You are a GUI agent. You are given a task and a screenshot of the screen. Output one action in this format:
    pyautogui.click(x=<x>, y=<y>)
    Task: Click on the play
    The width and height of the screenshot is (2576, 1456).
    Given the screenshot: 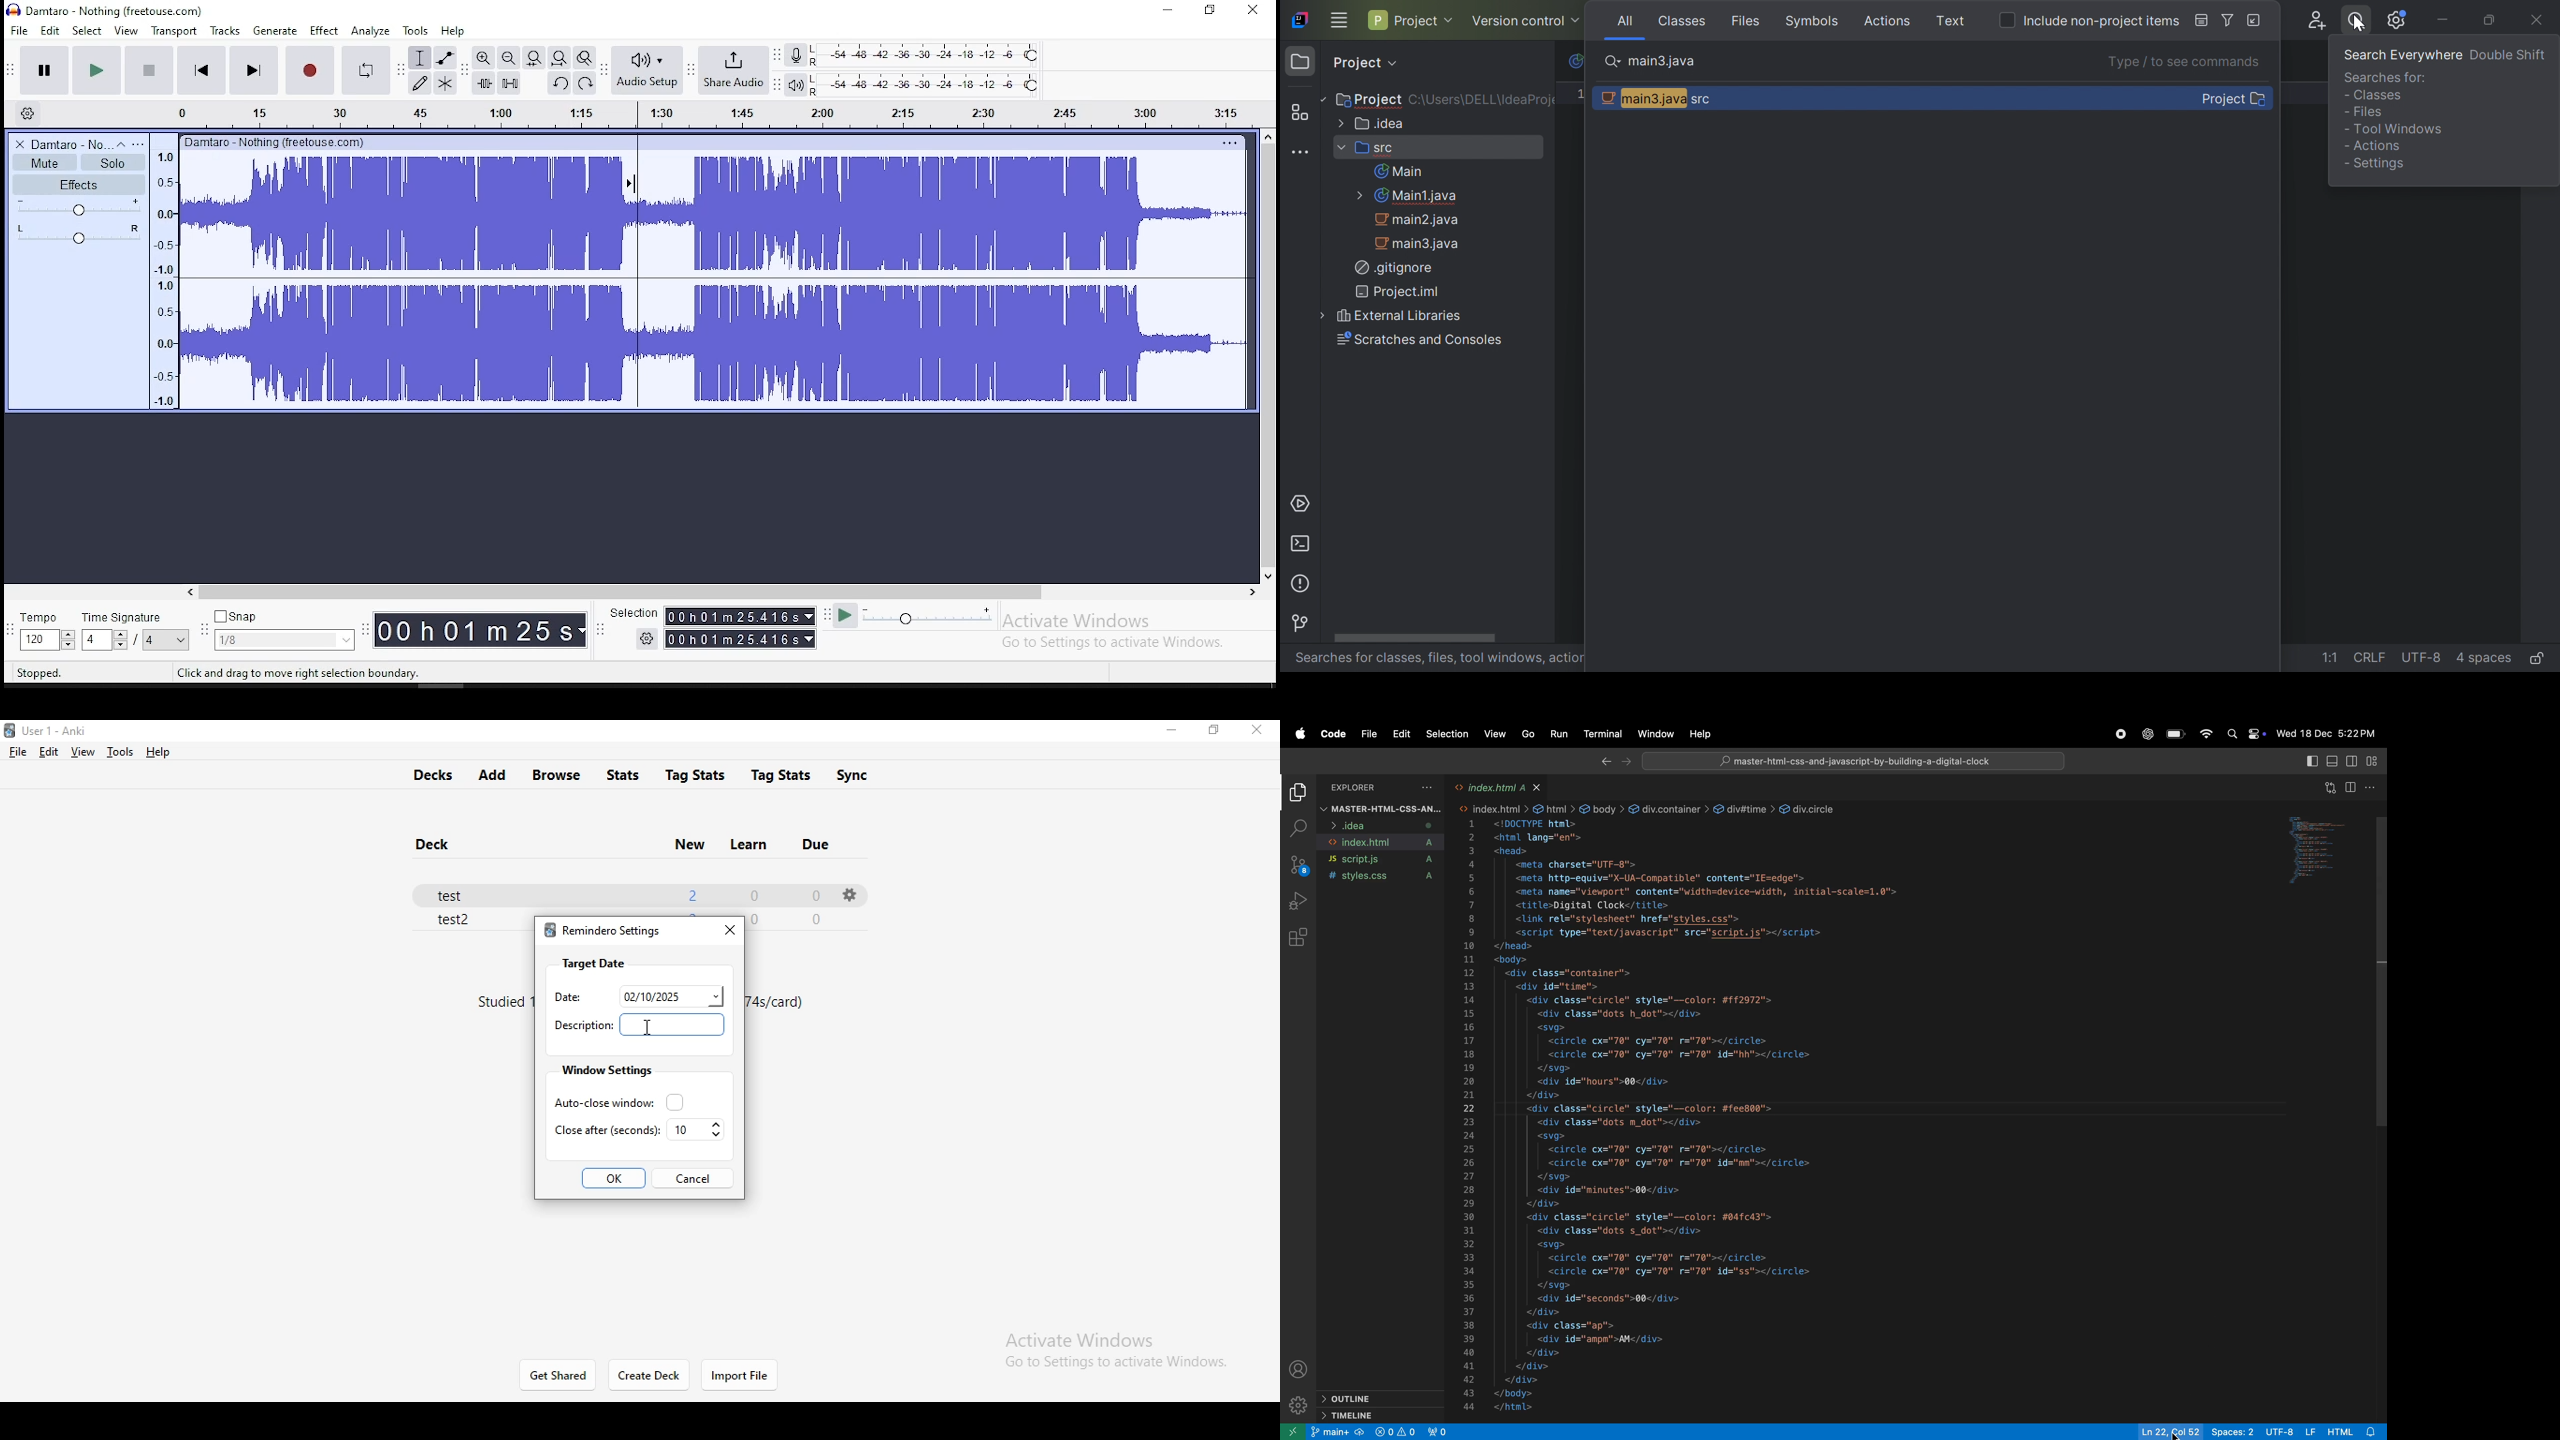 What is the action you would take?
    pyautogui.click(x=96, y=70)
    